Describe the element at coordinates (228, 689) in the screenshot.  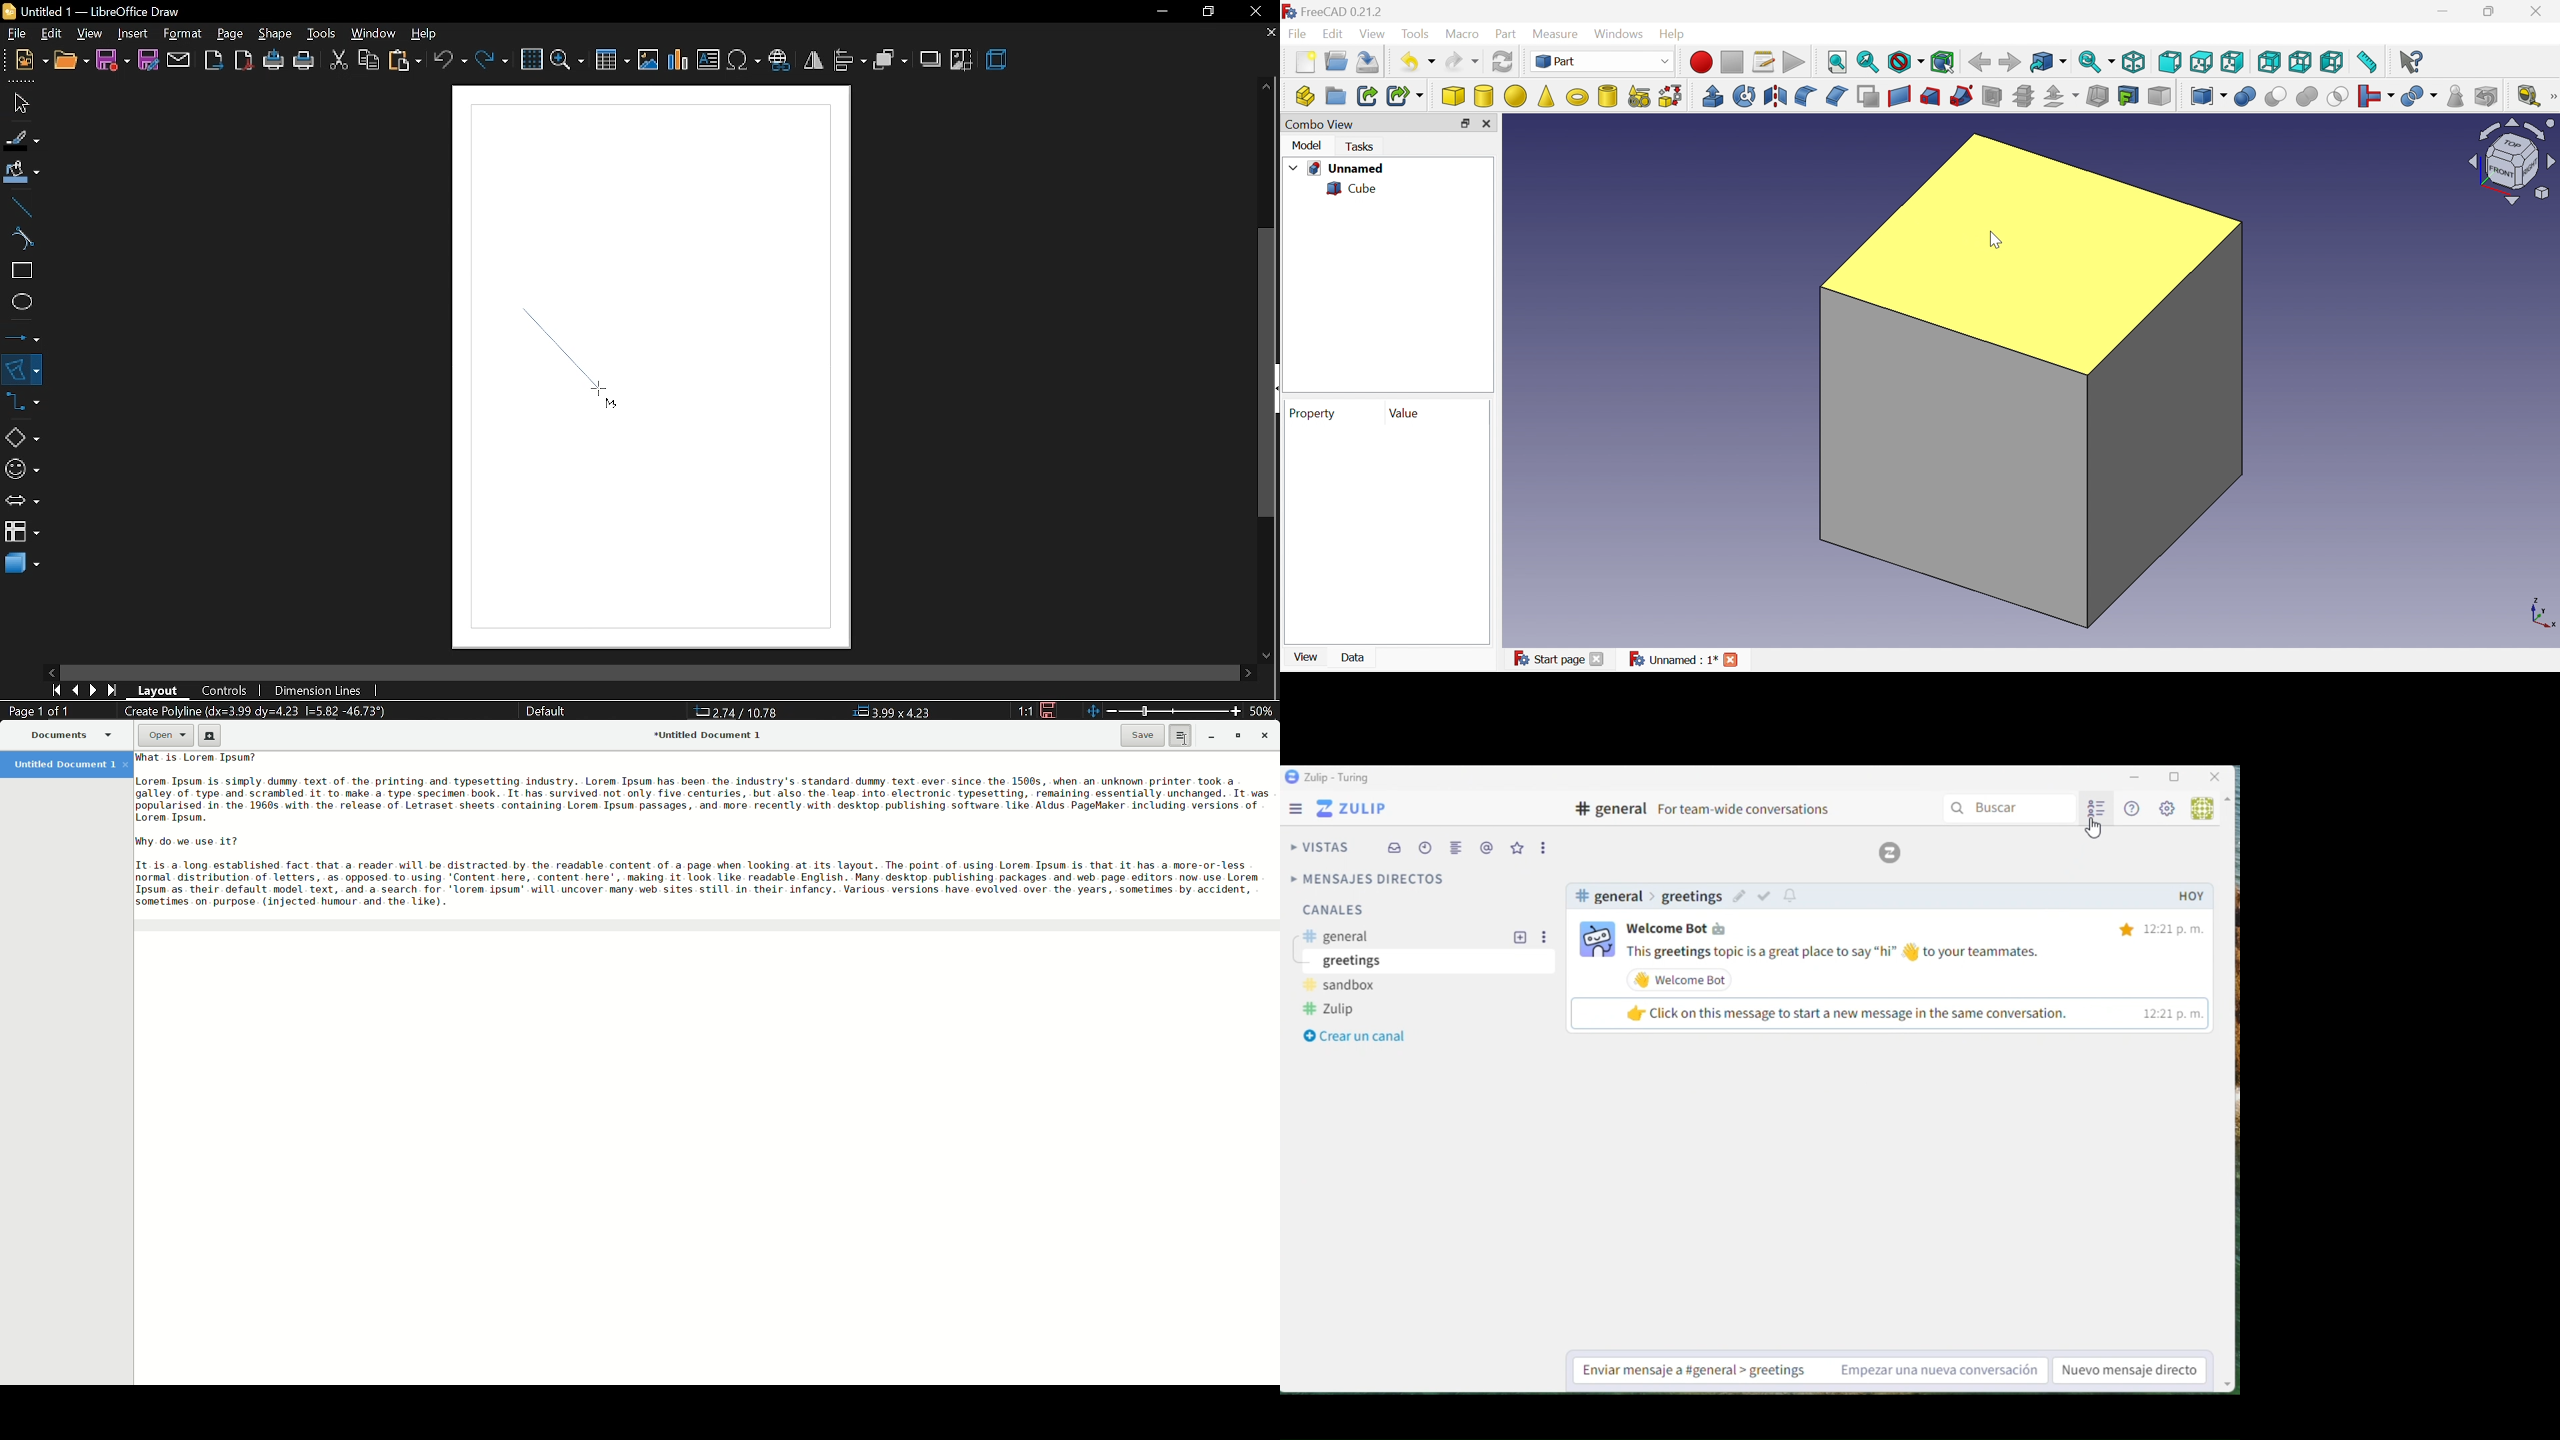
I see `controls` at that location.